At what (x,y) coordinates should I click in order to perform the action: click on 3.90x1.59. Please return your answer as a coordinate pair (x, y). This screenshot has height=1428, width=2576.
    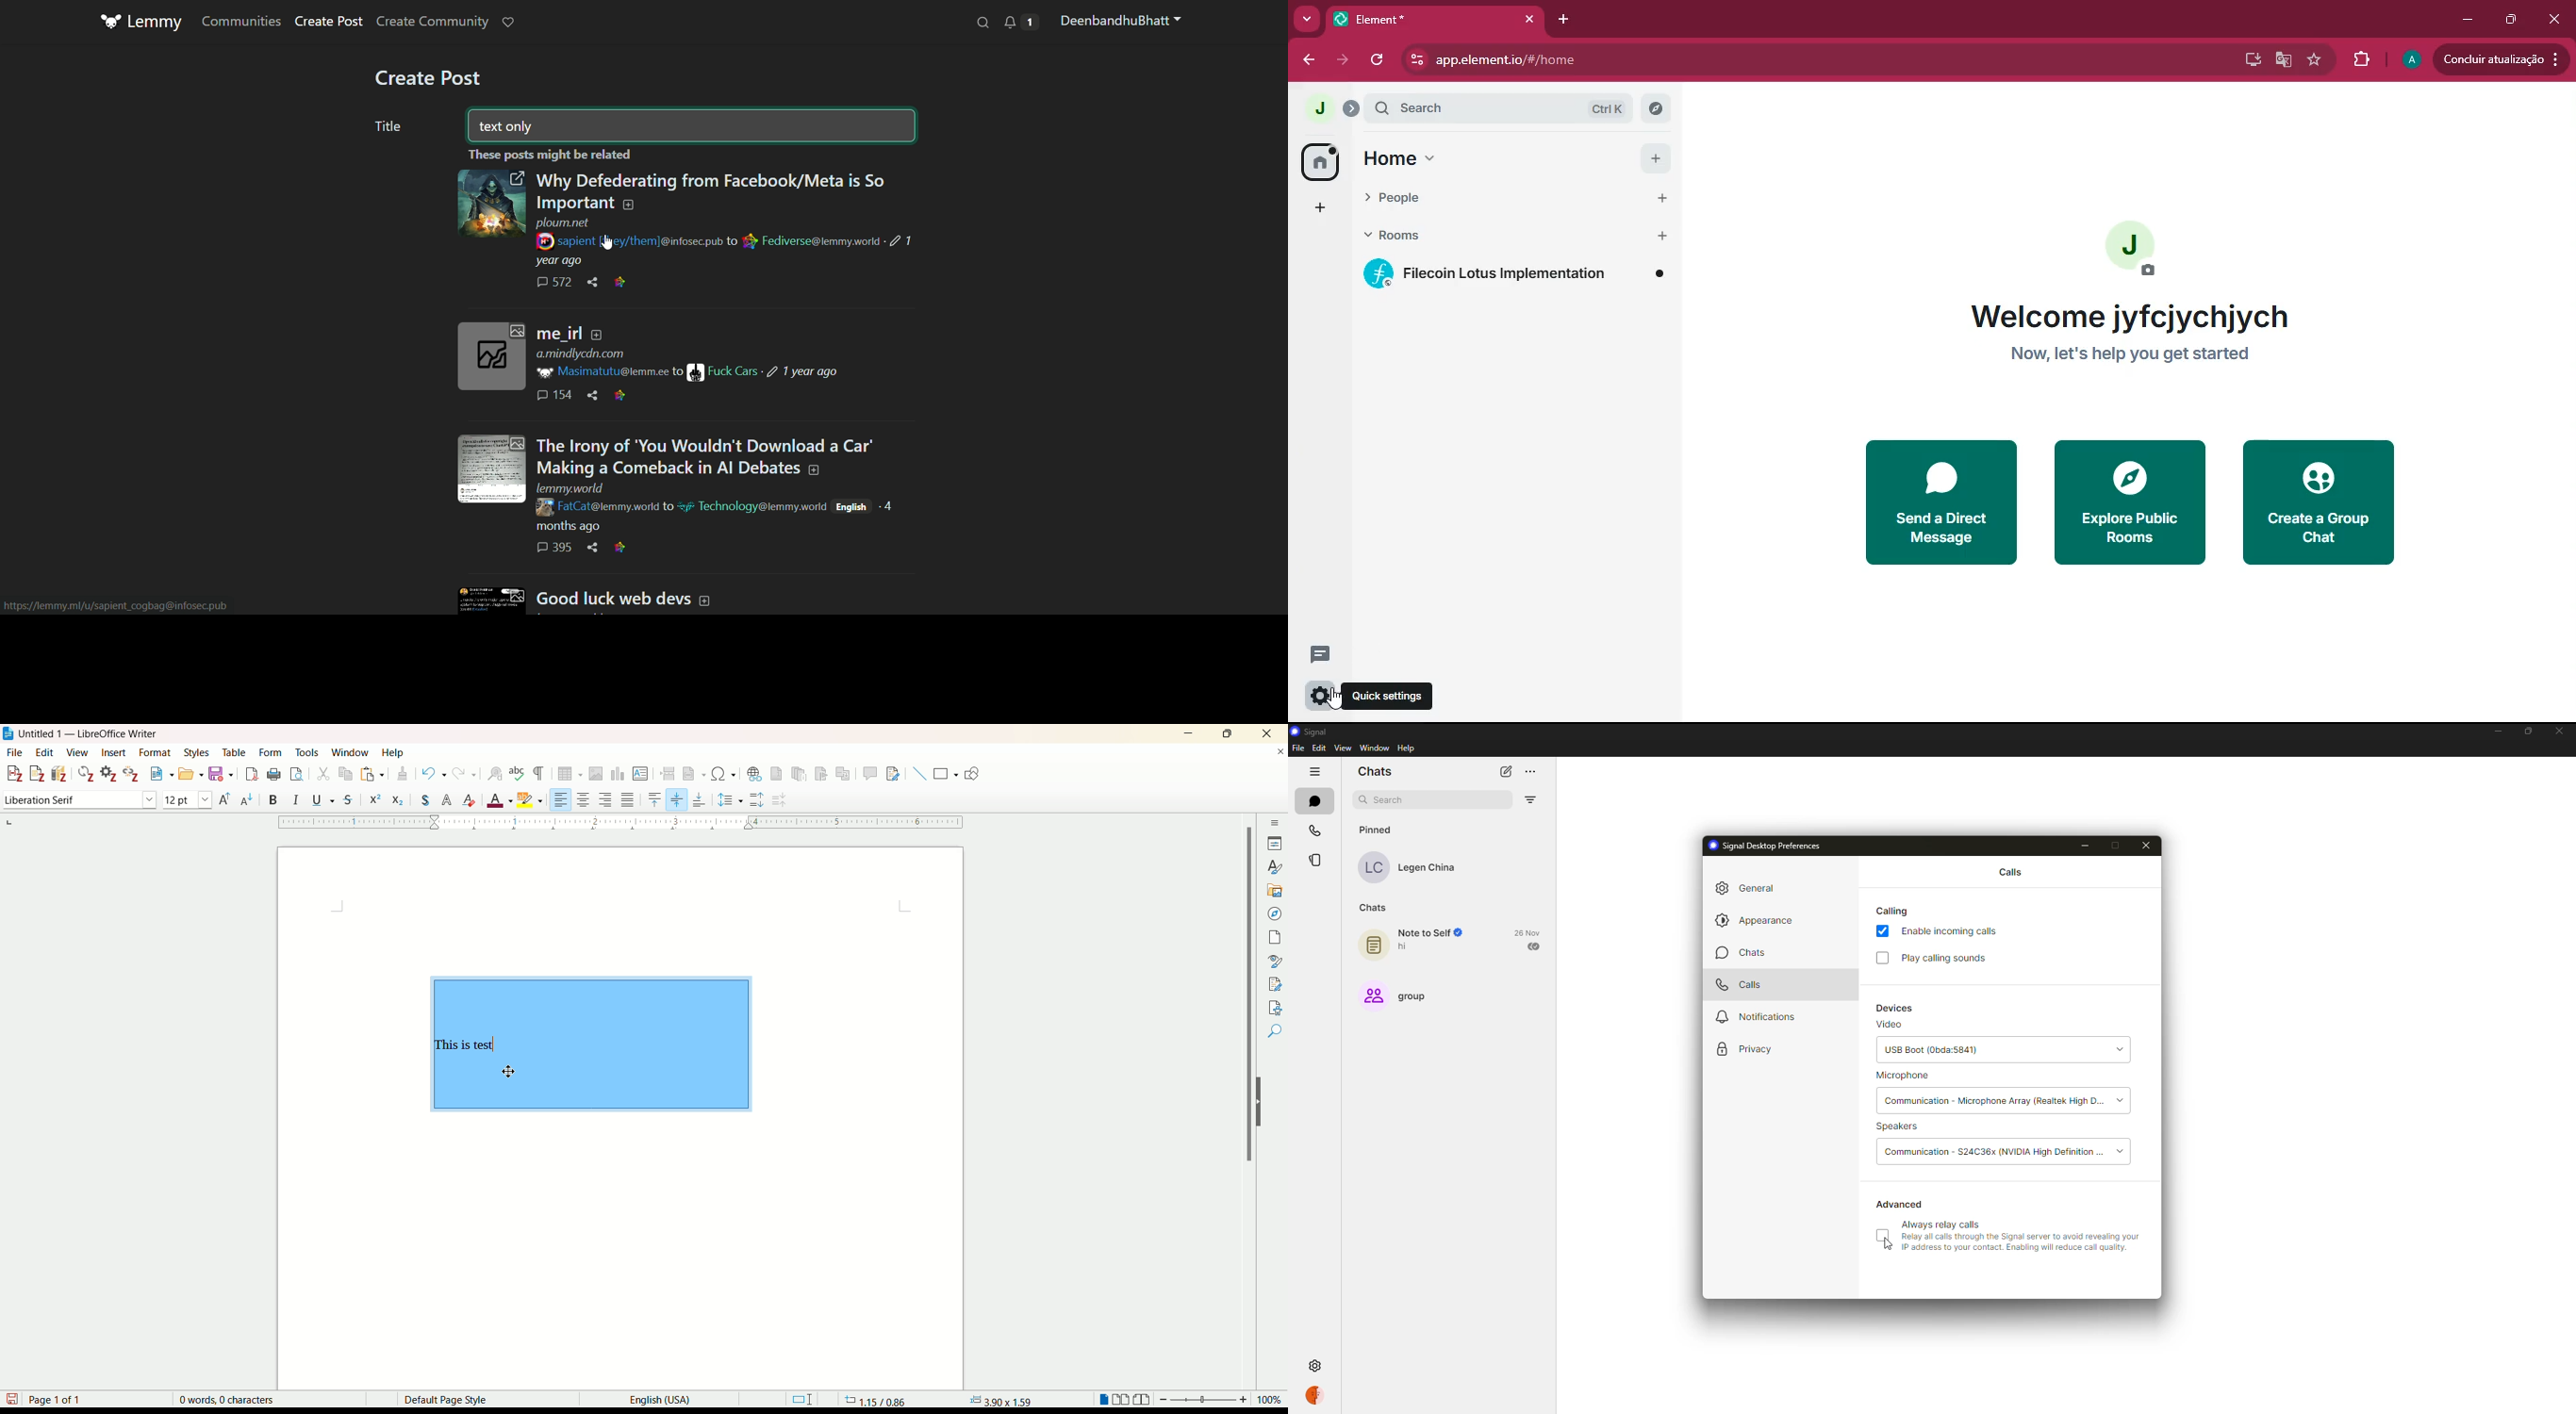
    Looking at the image, I should click on (1004, 1399).